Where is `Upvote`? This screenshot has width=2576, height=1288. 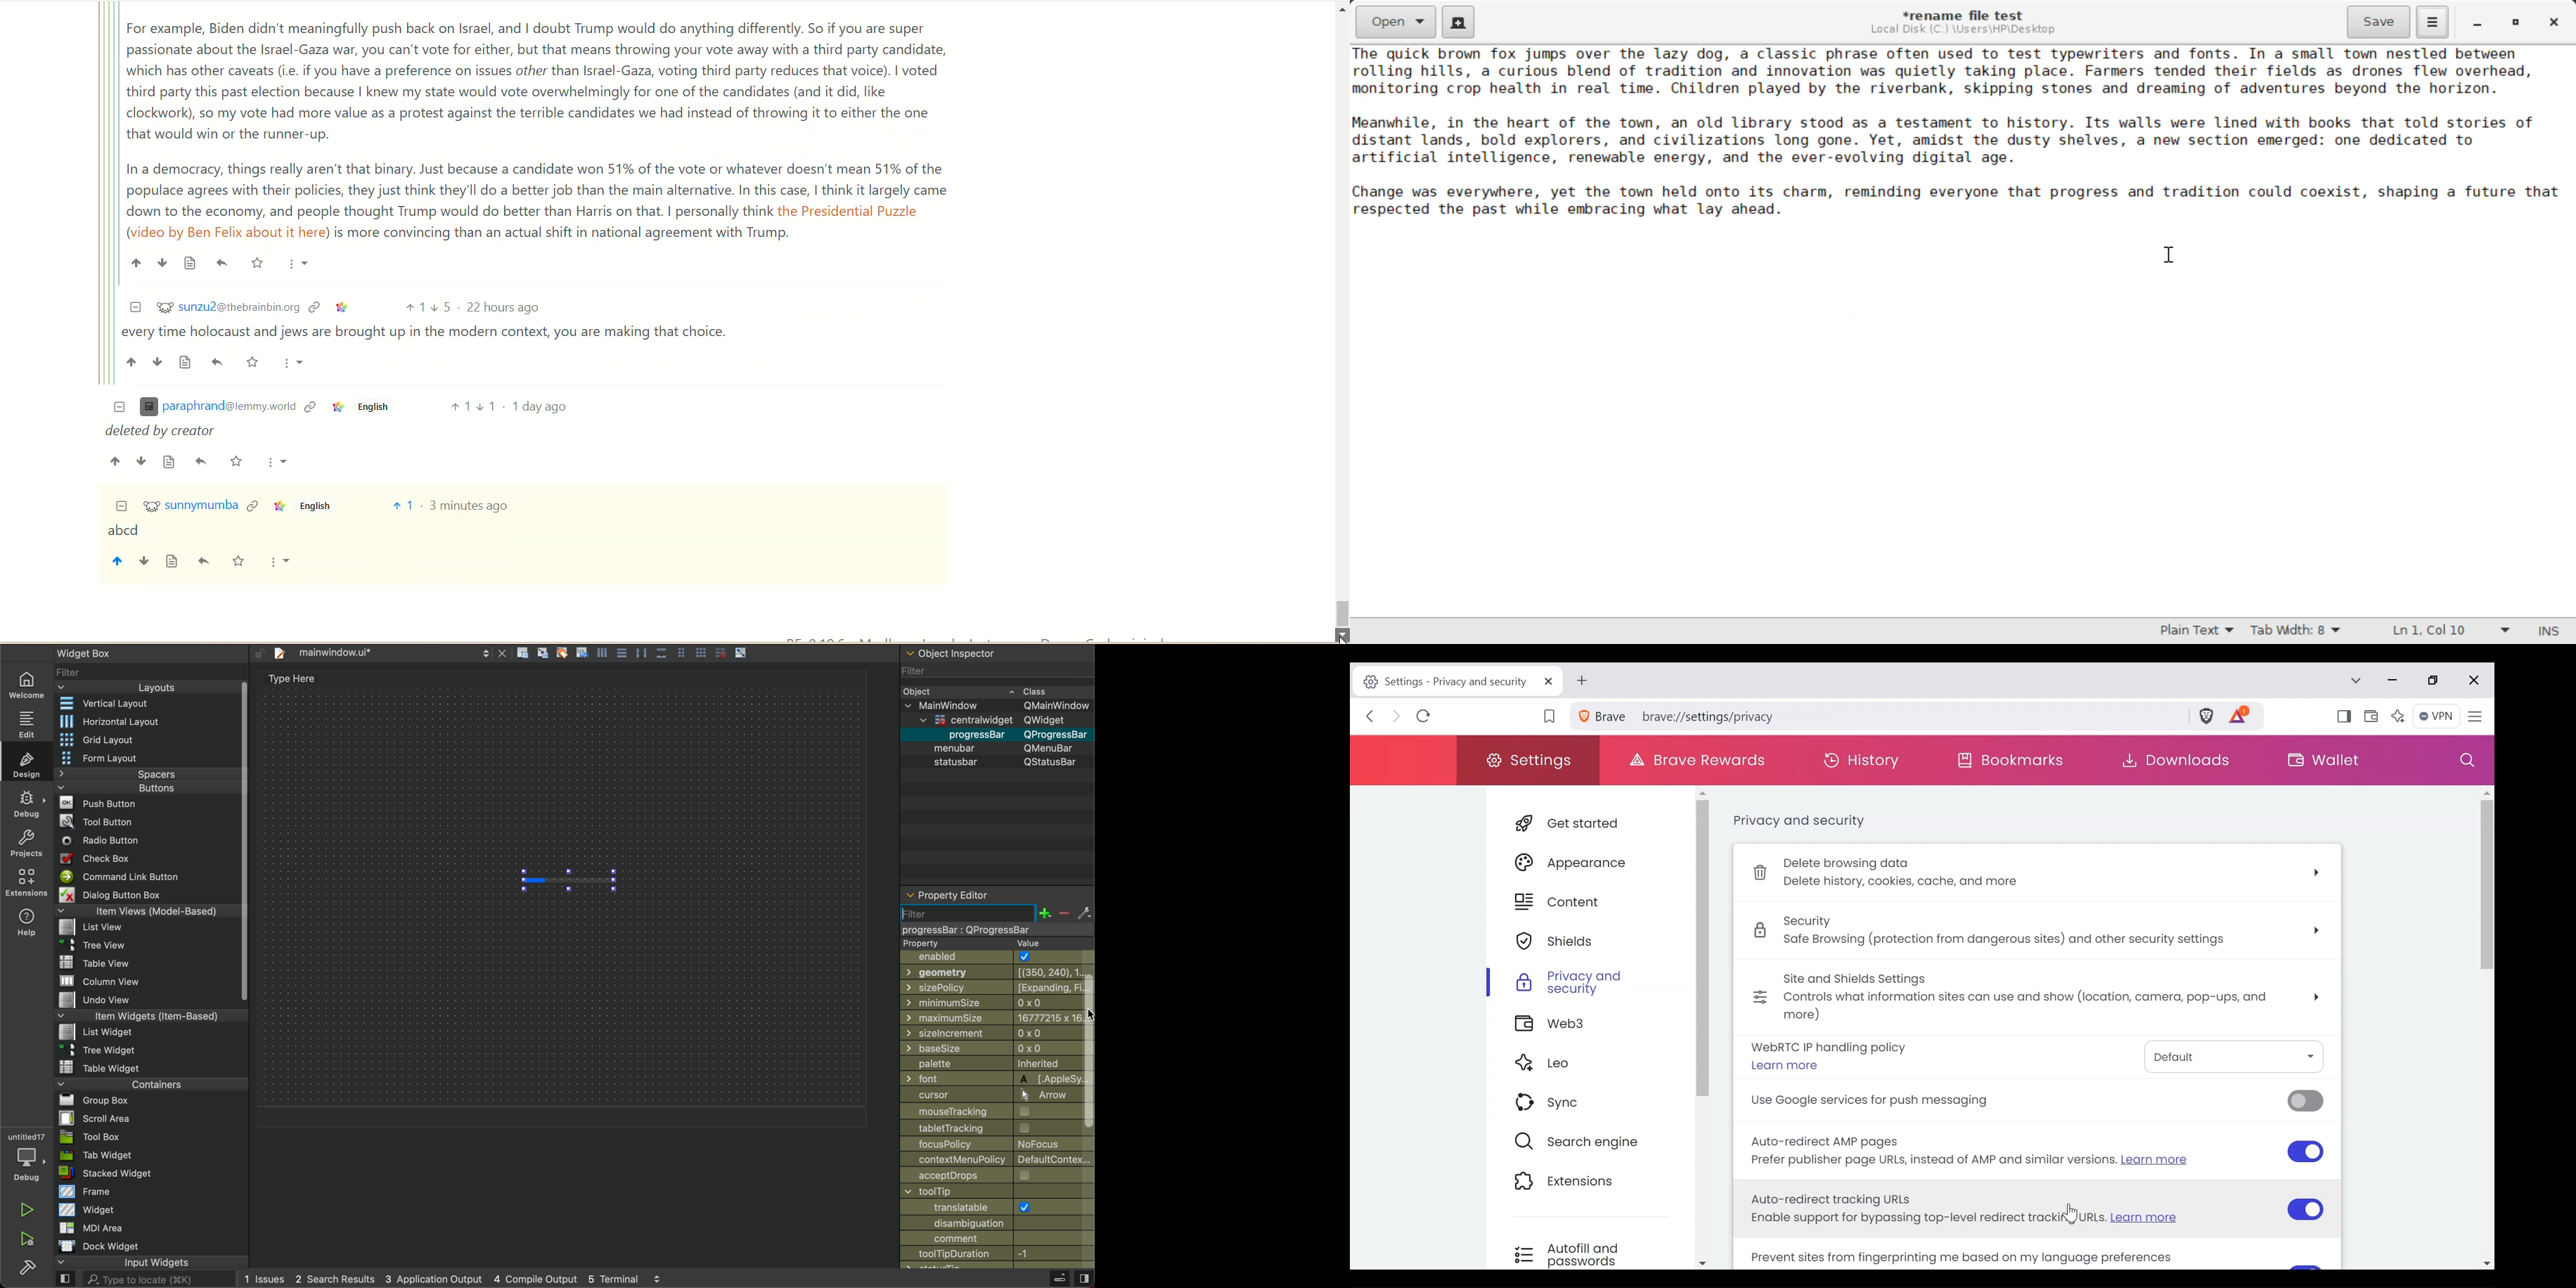 Upvote is located at coordinates (137, 263).